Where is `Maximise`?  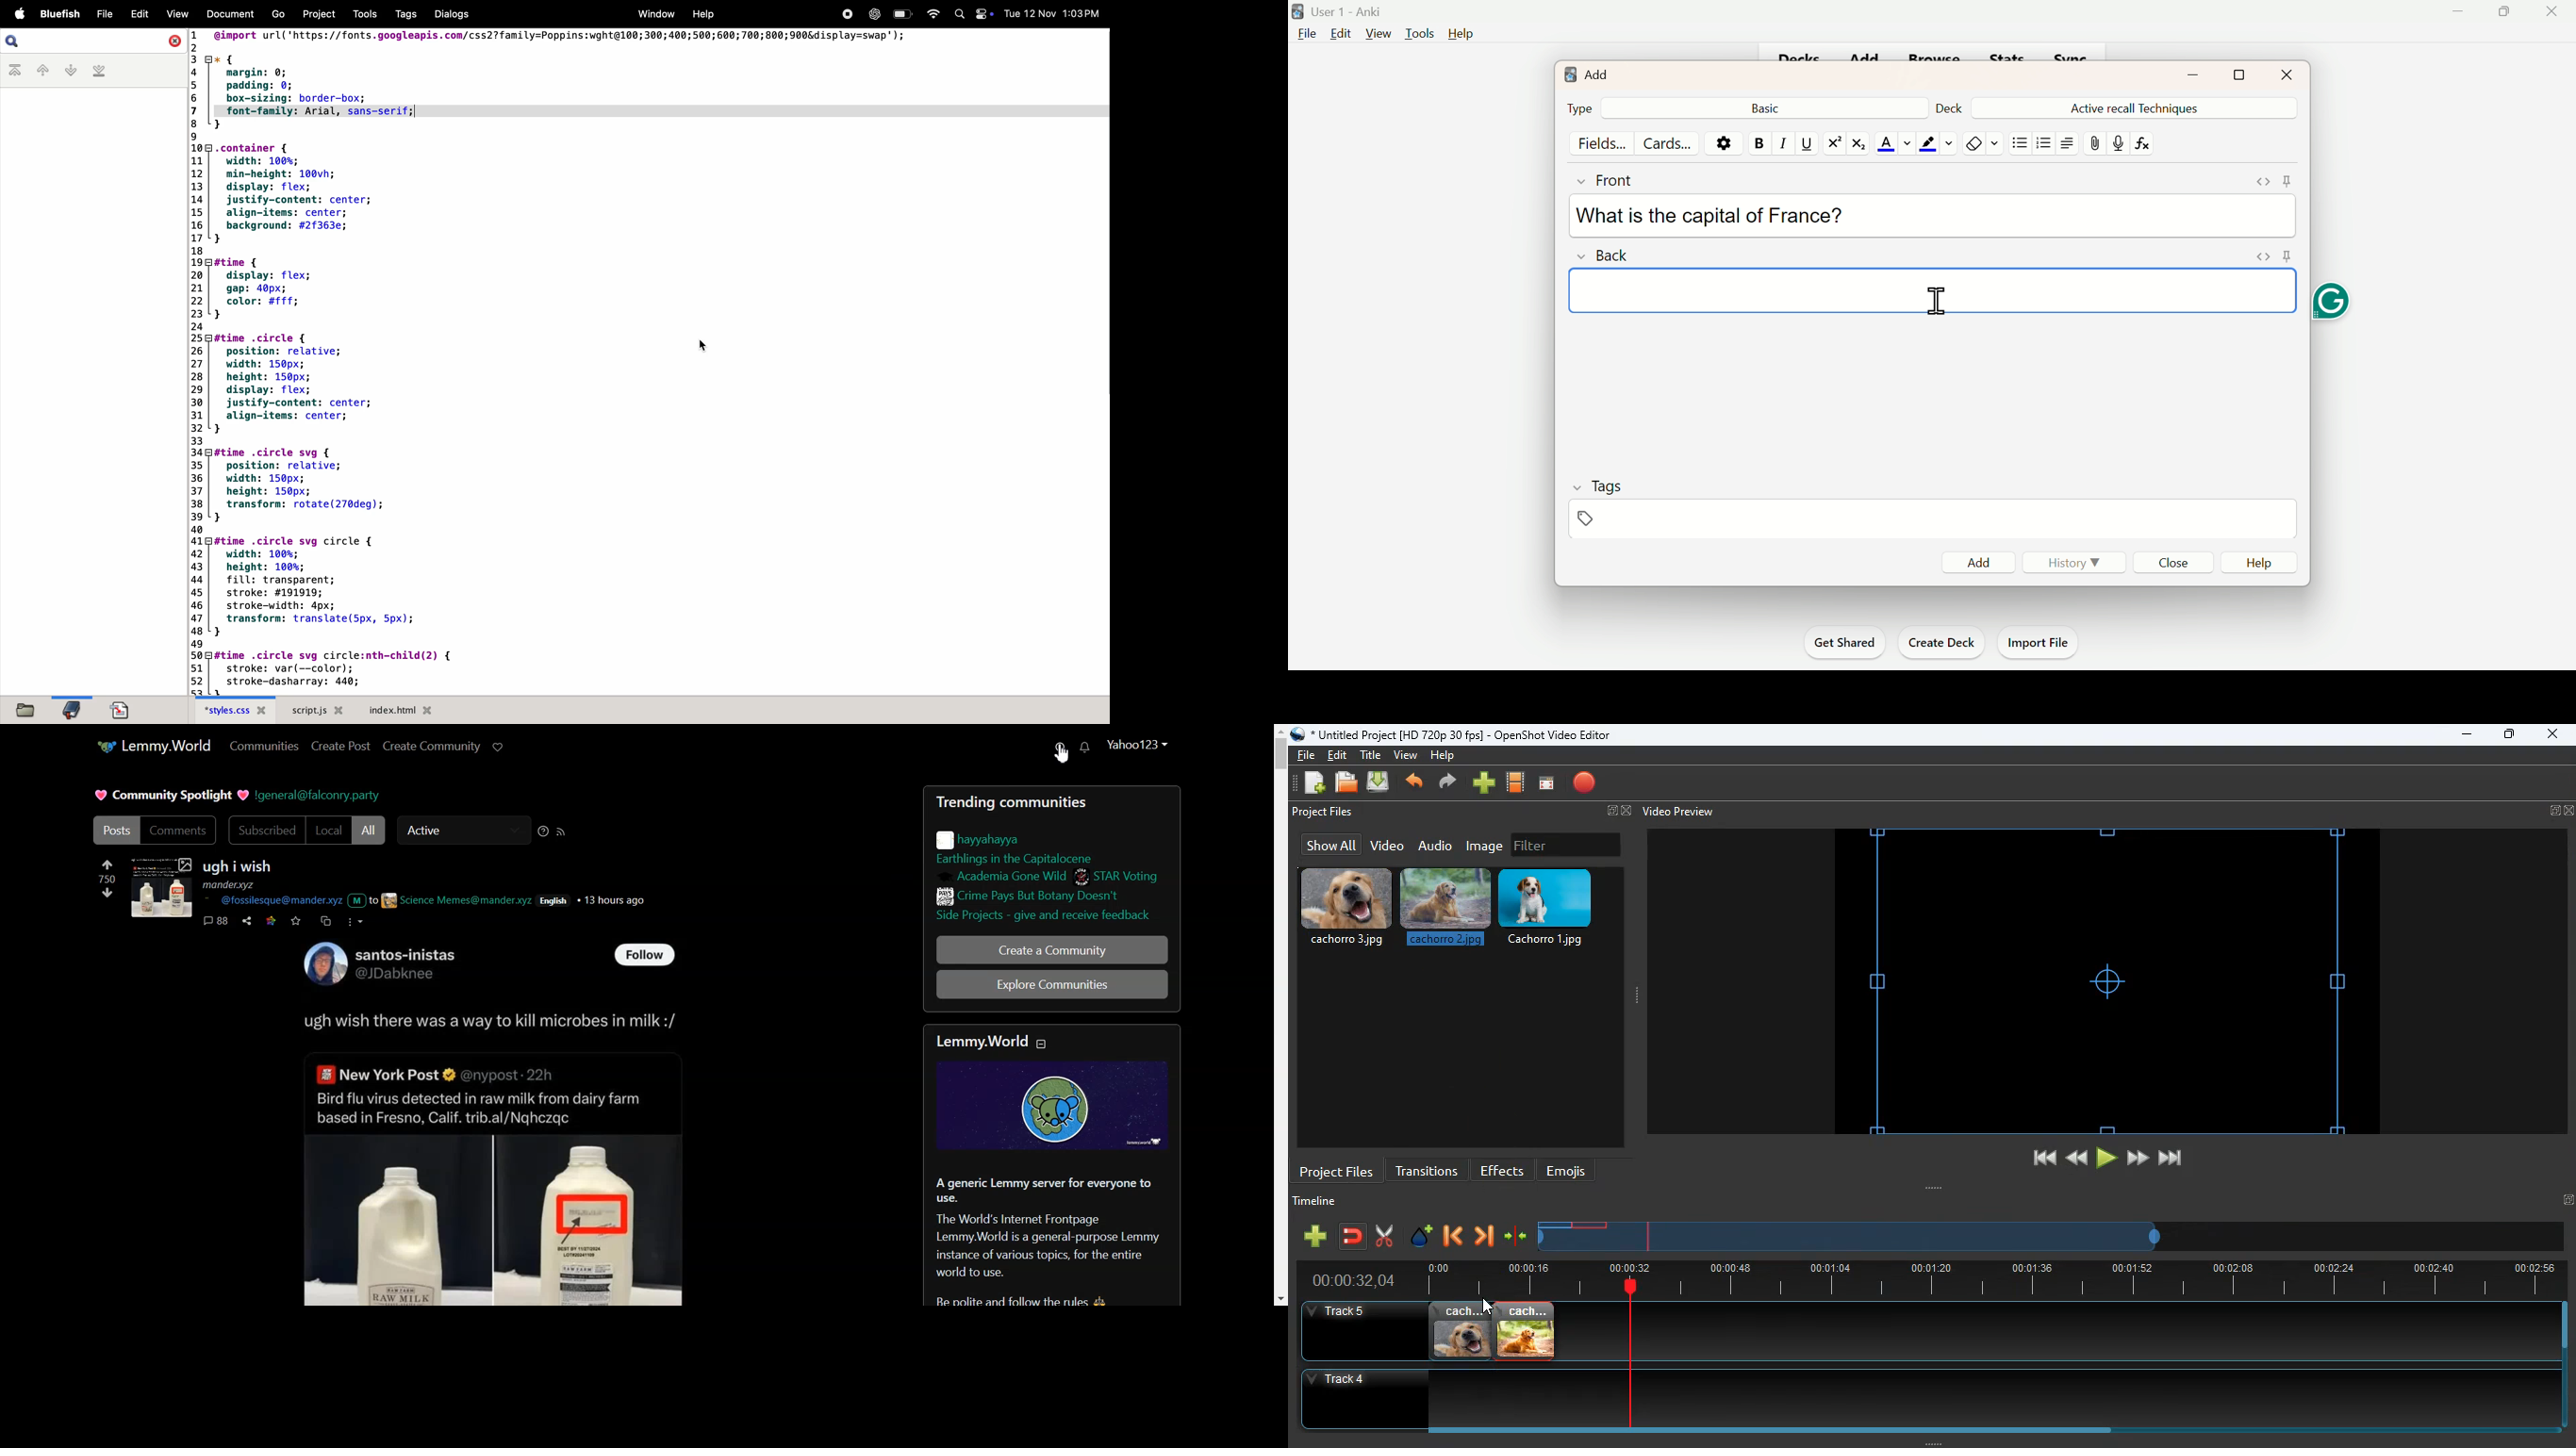
Maximise is located at coordinates (2247, 74).